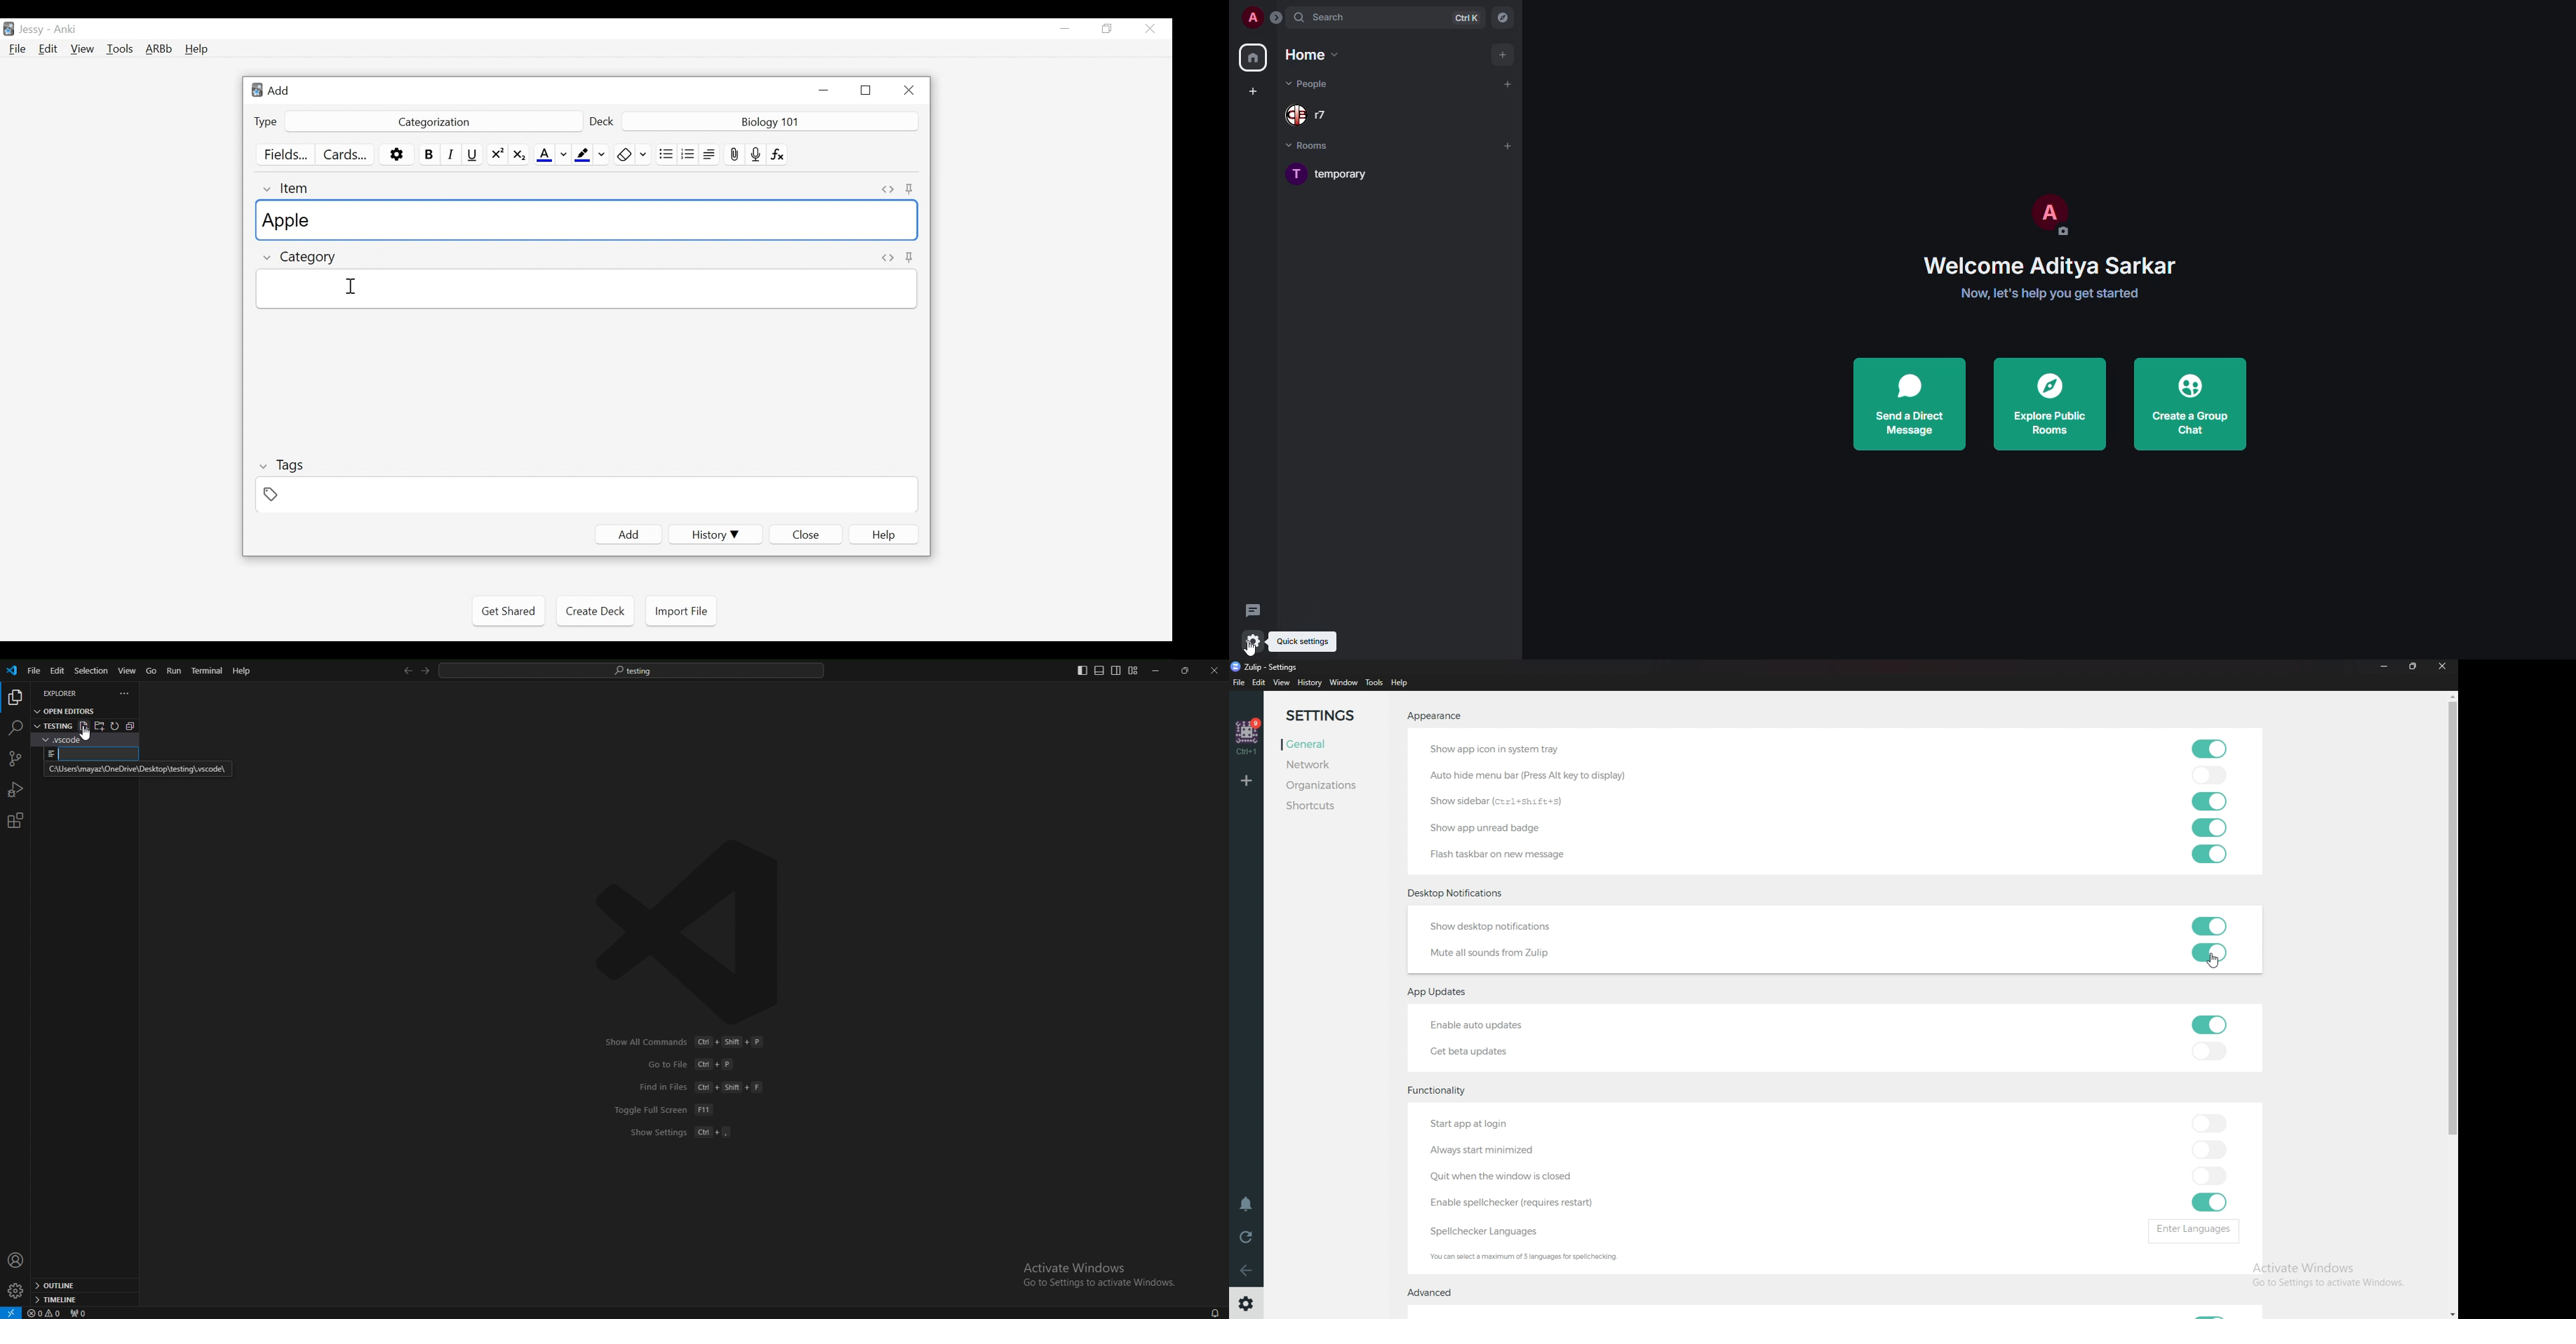  Describe the element at coordinates (266, 122) in the screenshot. I see `Type` at that location.